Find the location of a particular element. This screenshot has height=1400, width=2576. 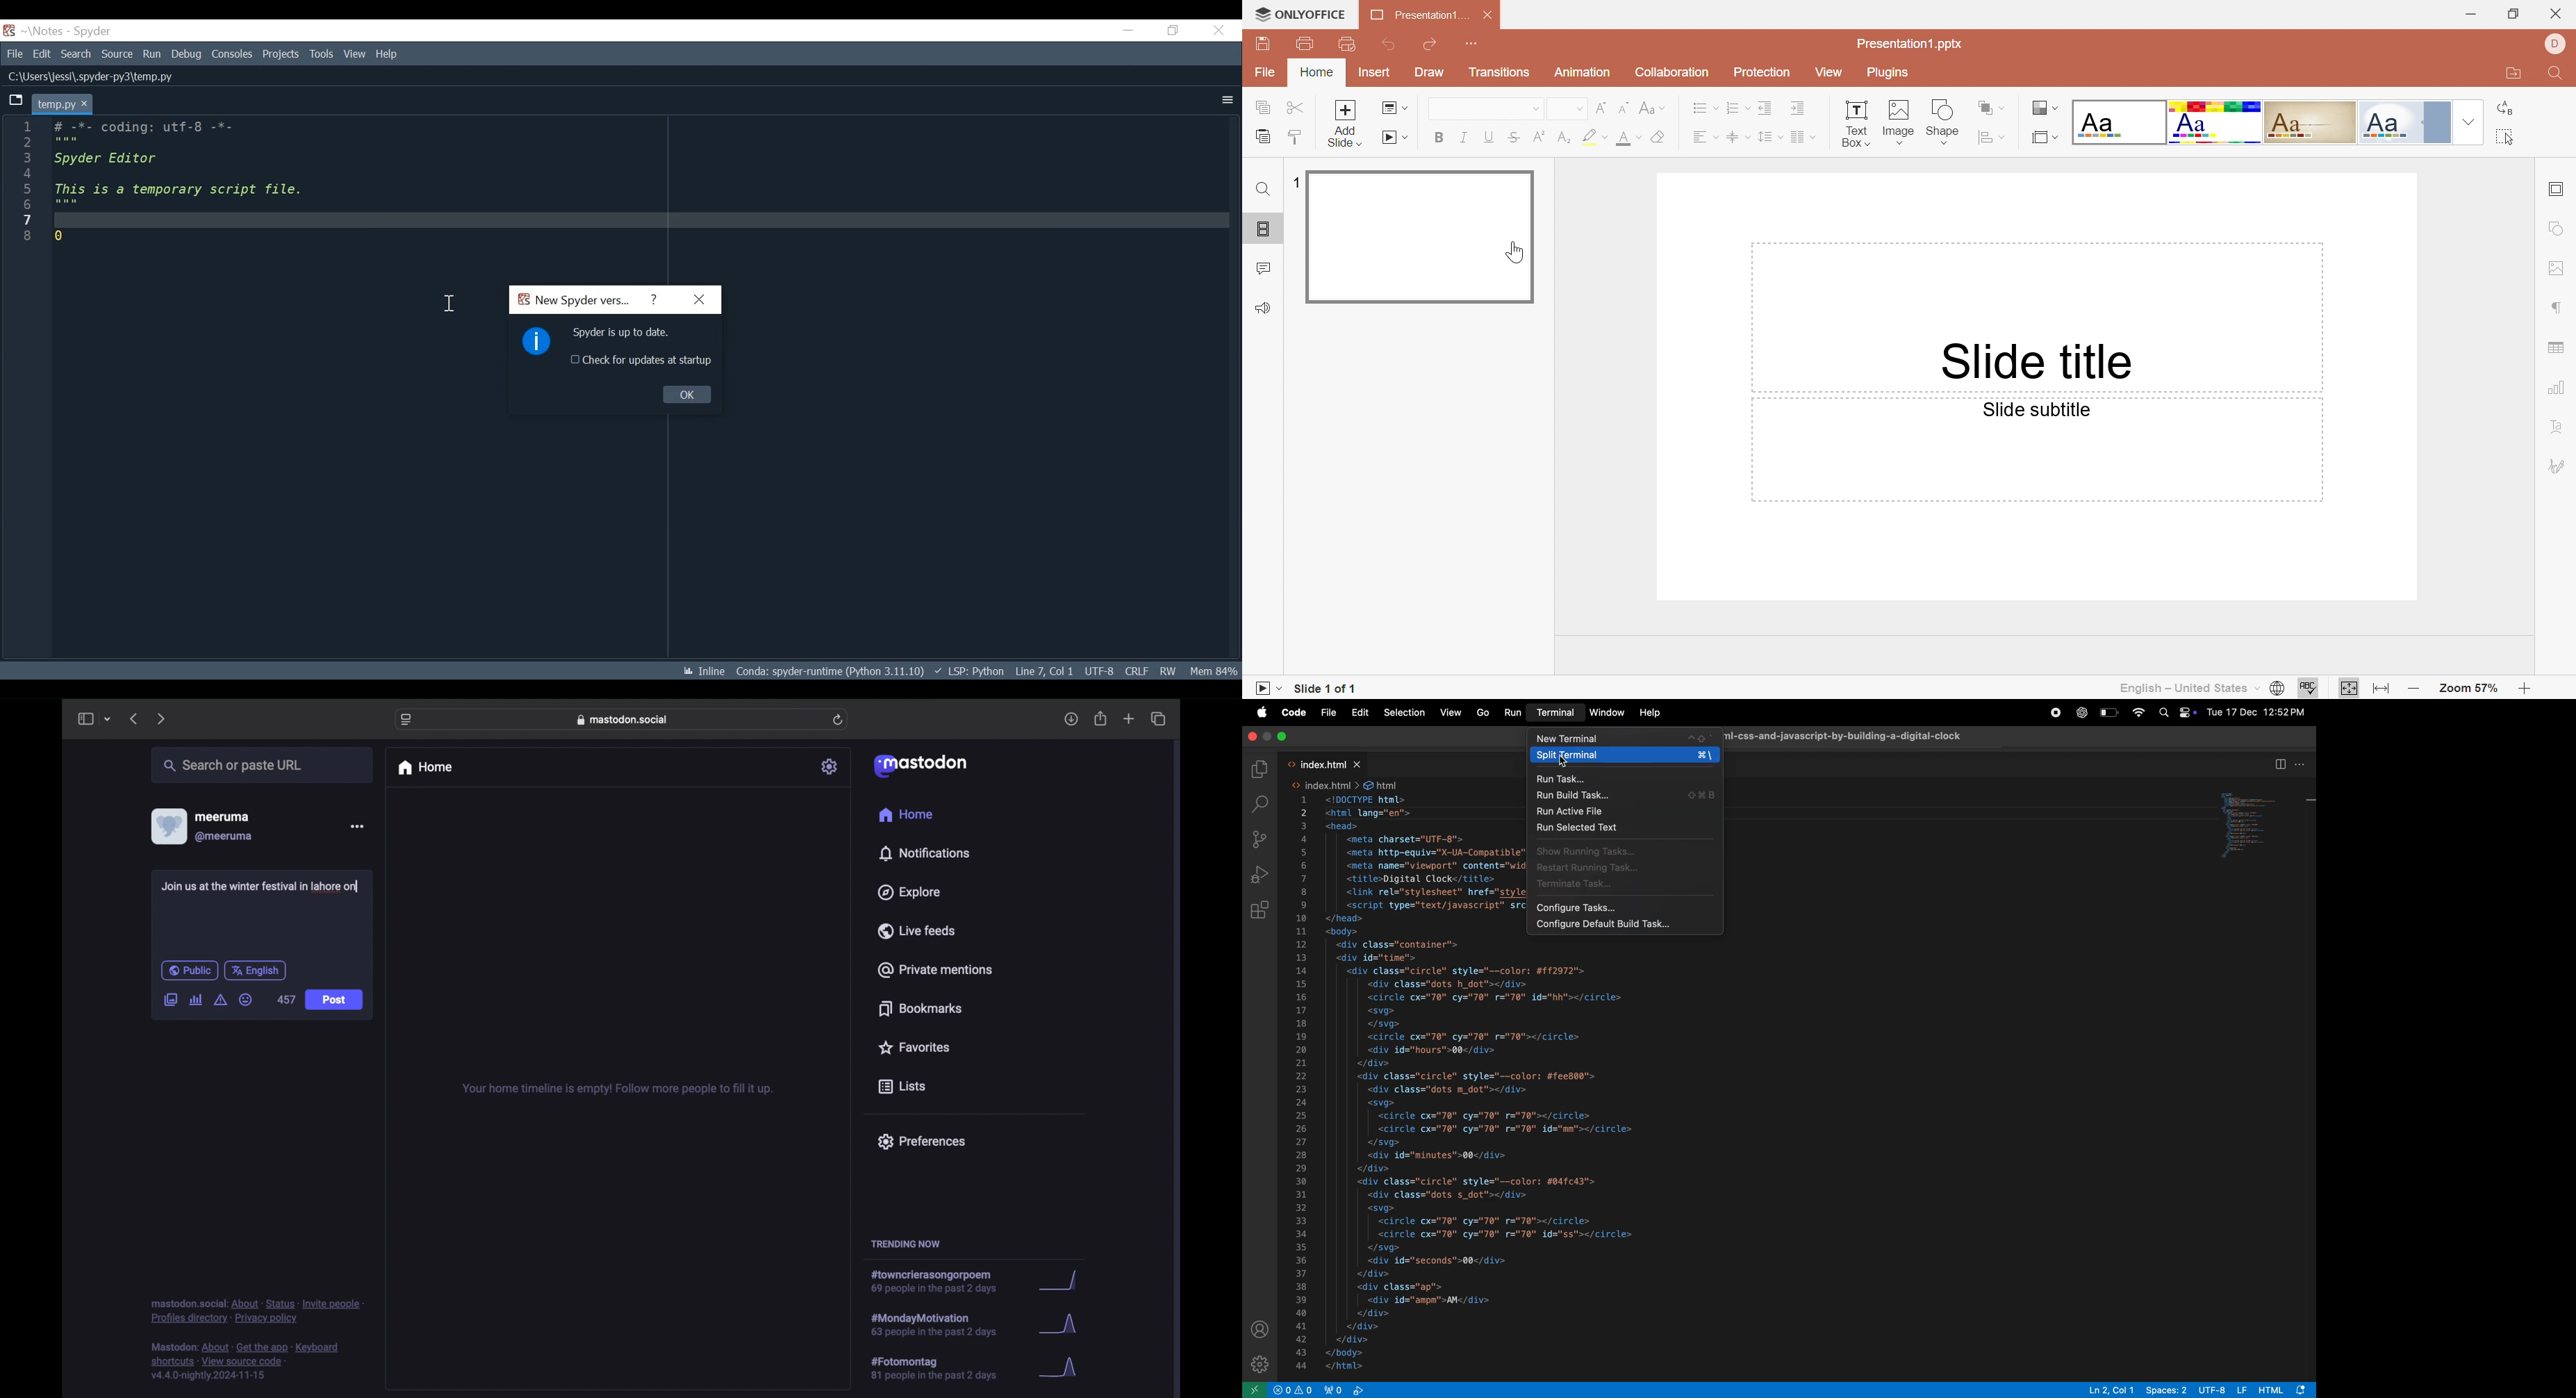

Close is located at coordinates (700, 300).